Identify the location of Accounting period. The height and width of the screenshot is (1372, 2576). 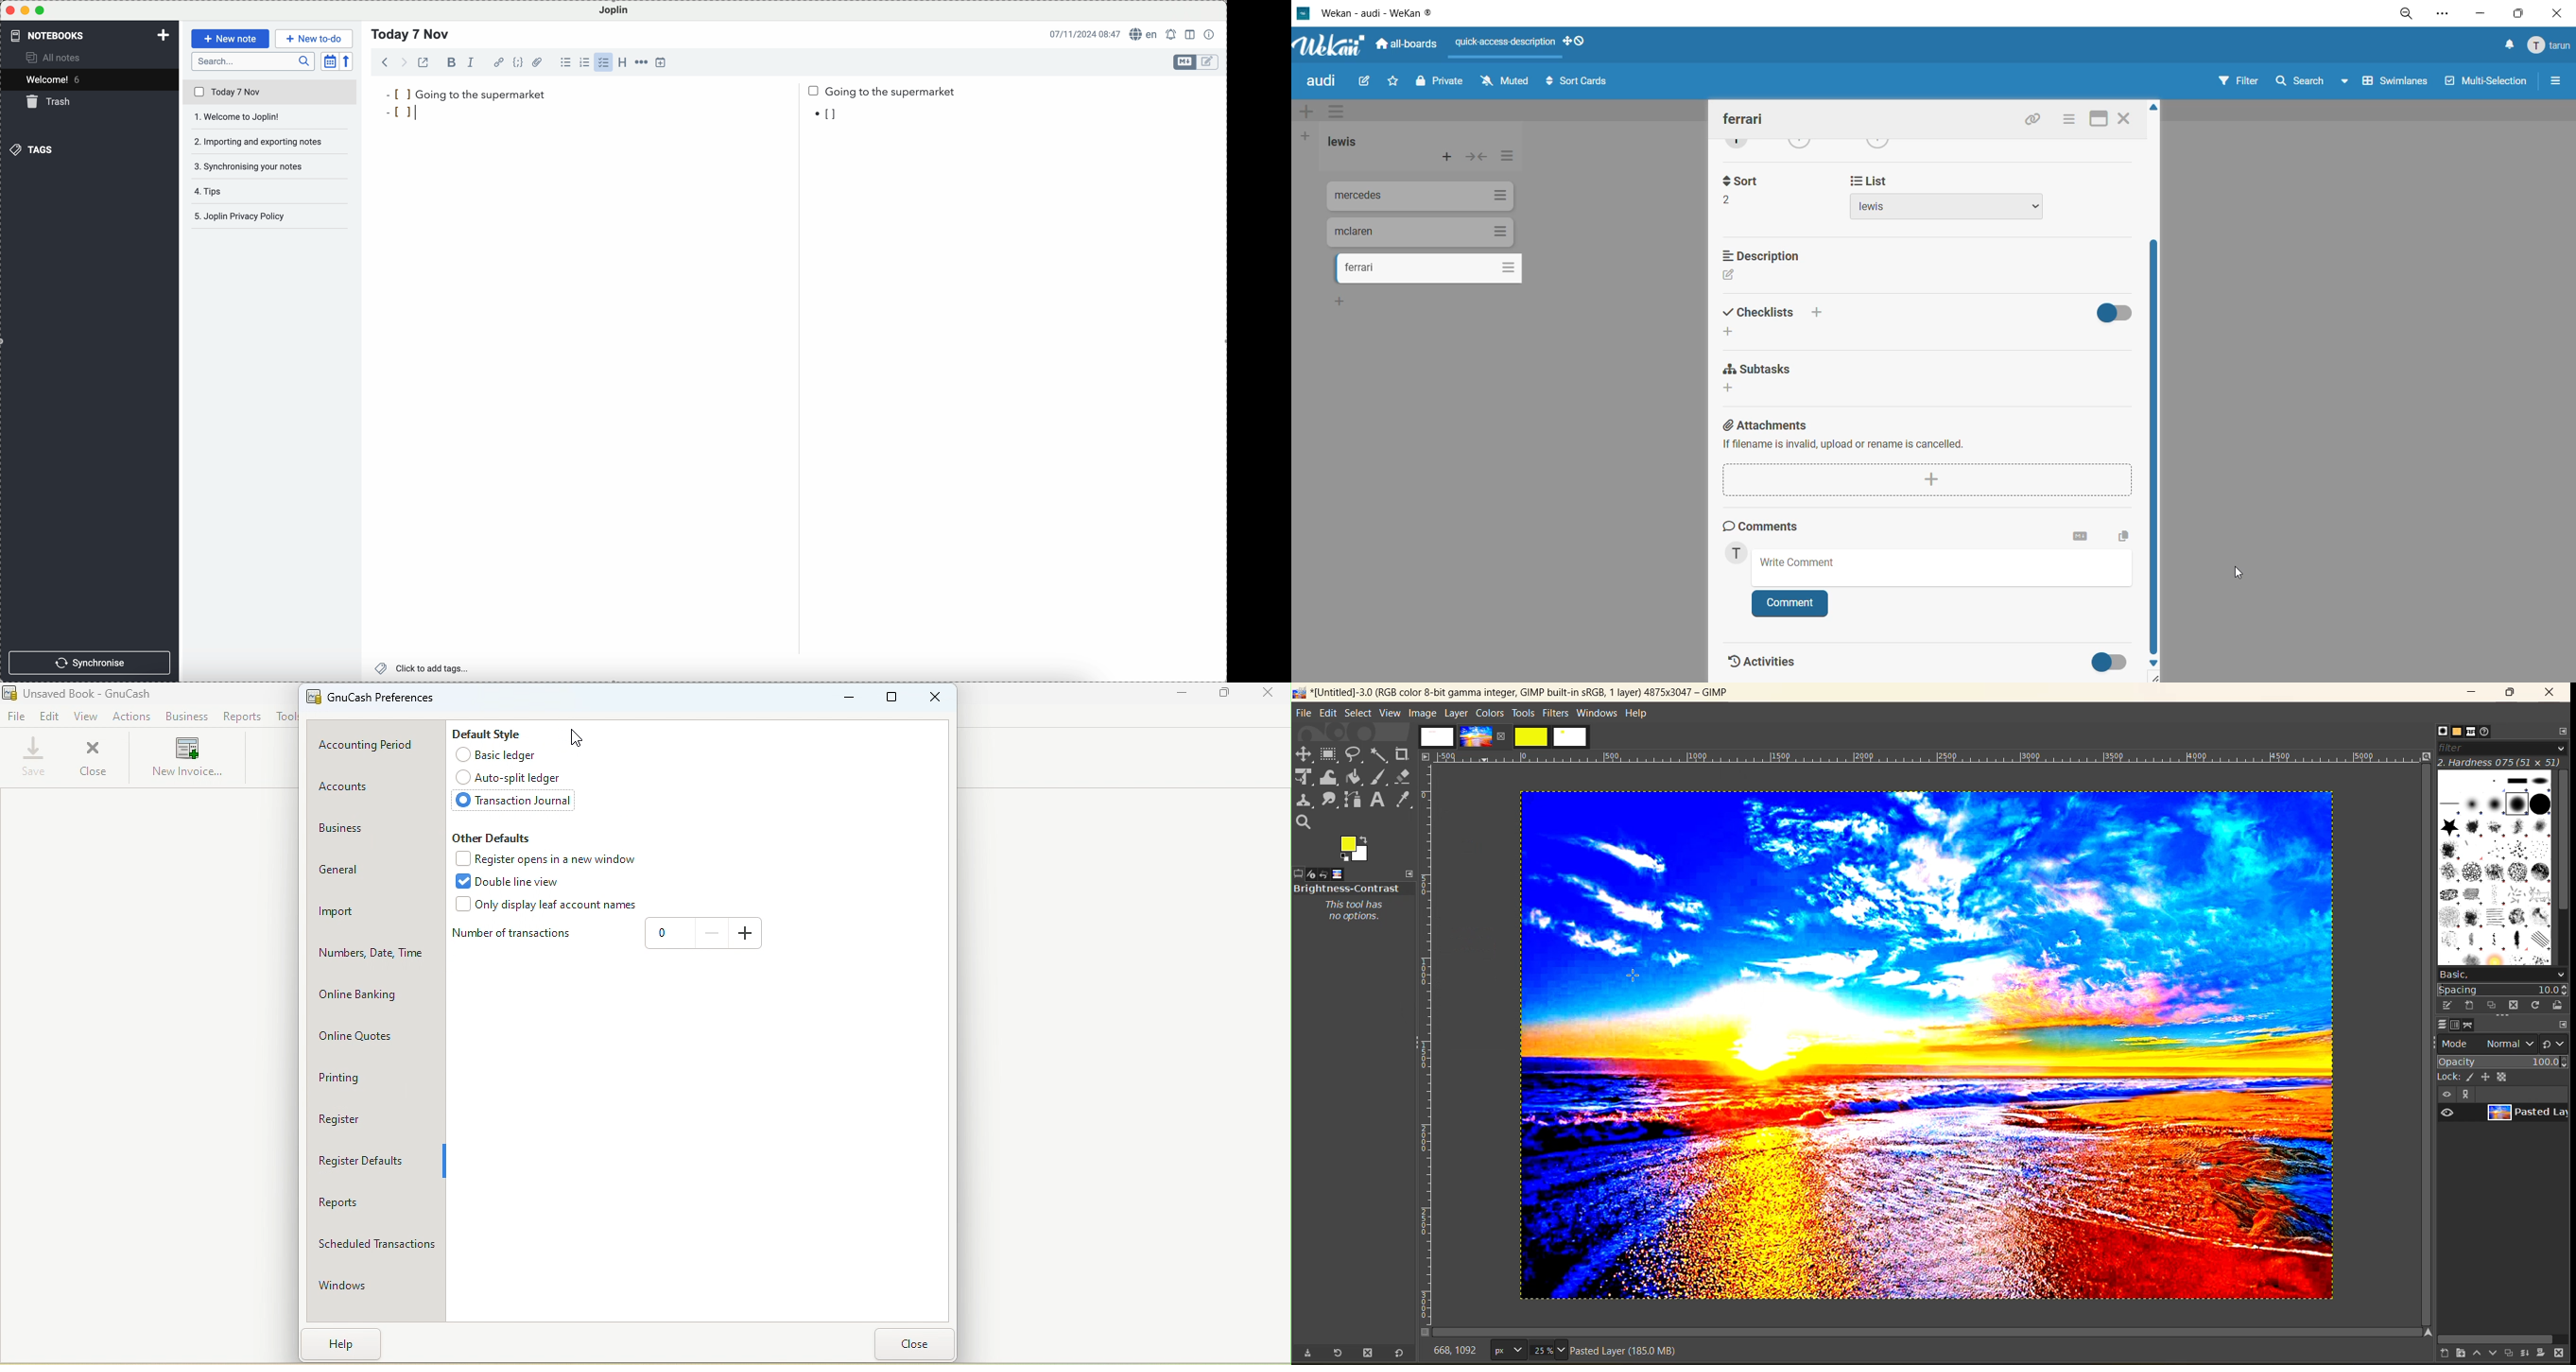
(379, 746).